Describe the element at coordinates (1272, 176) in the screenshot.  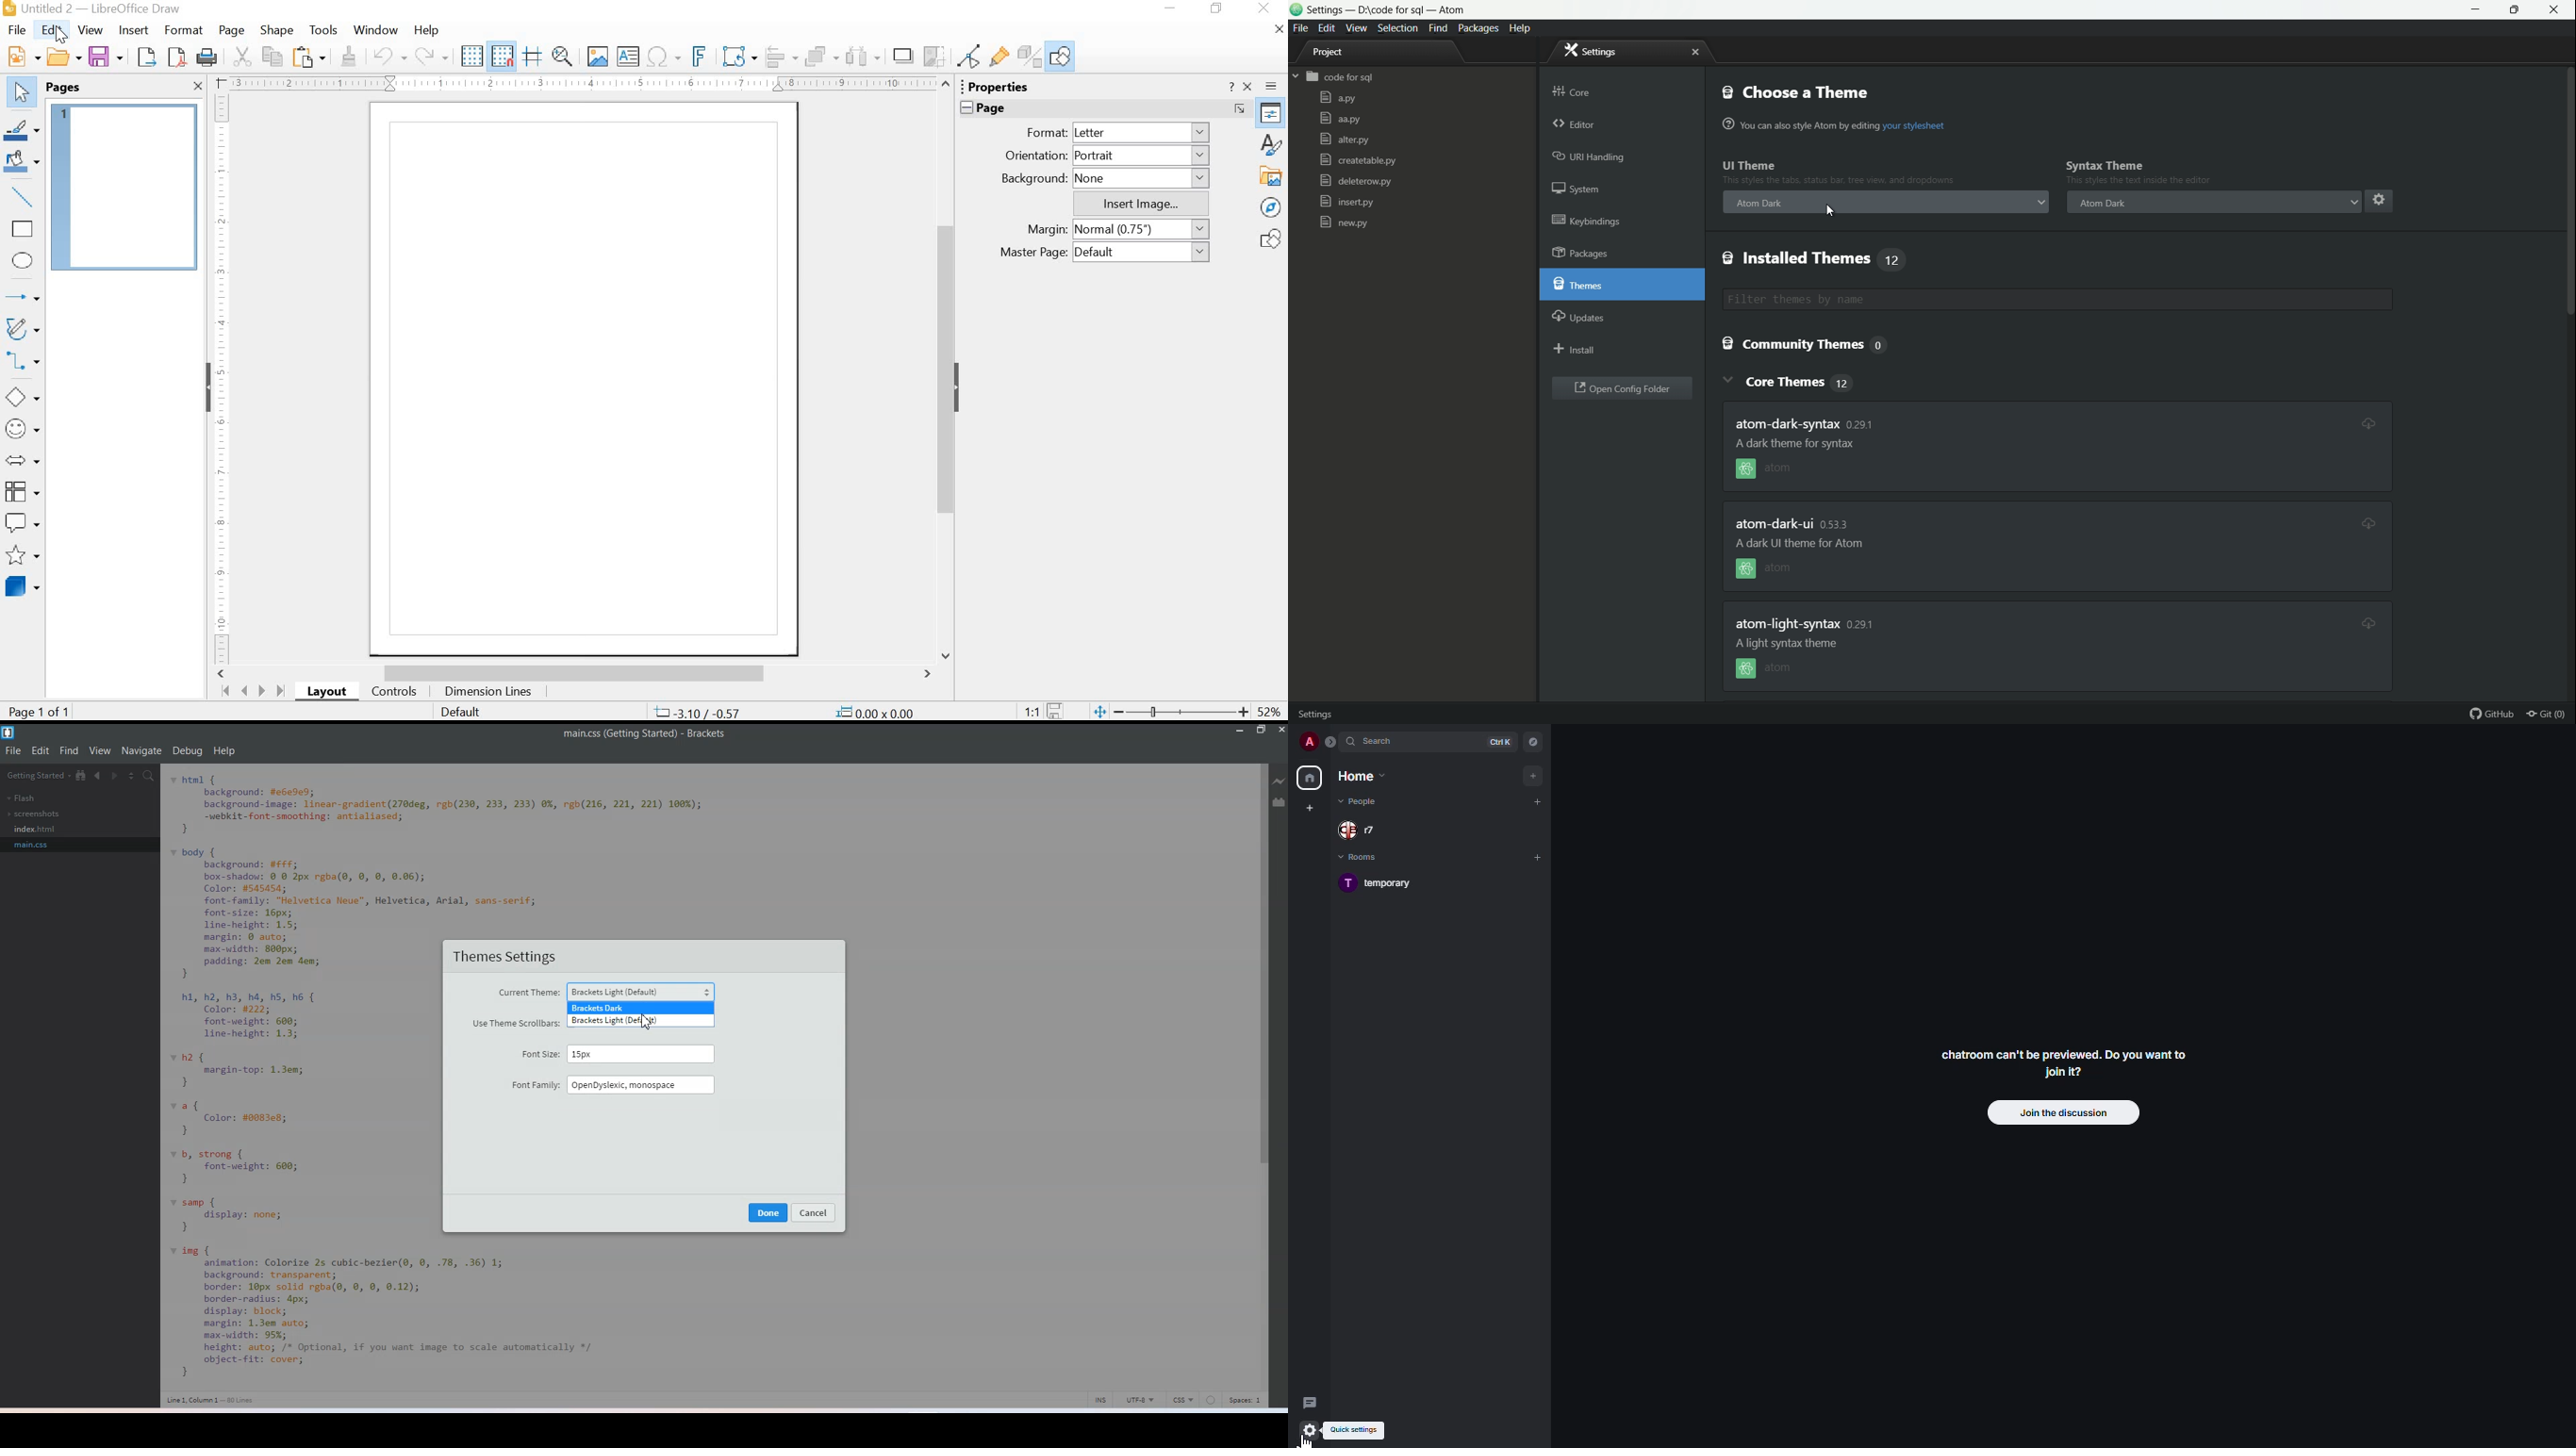
I see `Gallery` at that location.